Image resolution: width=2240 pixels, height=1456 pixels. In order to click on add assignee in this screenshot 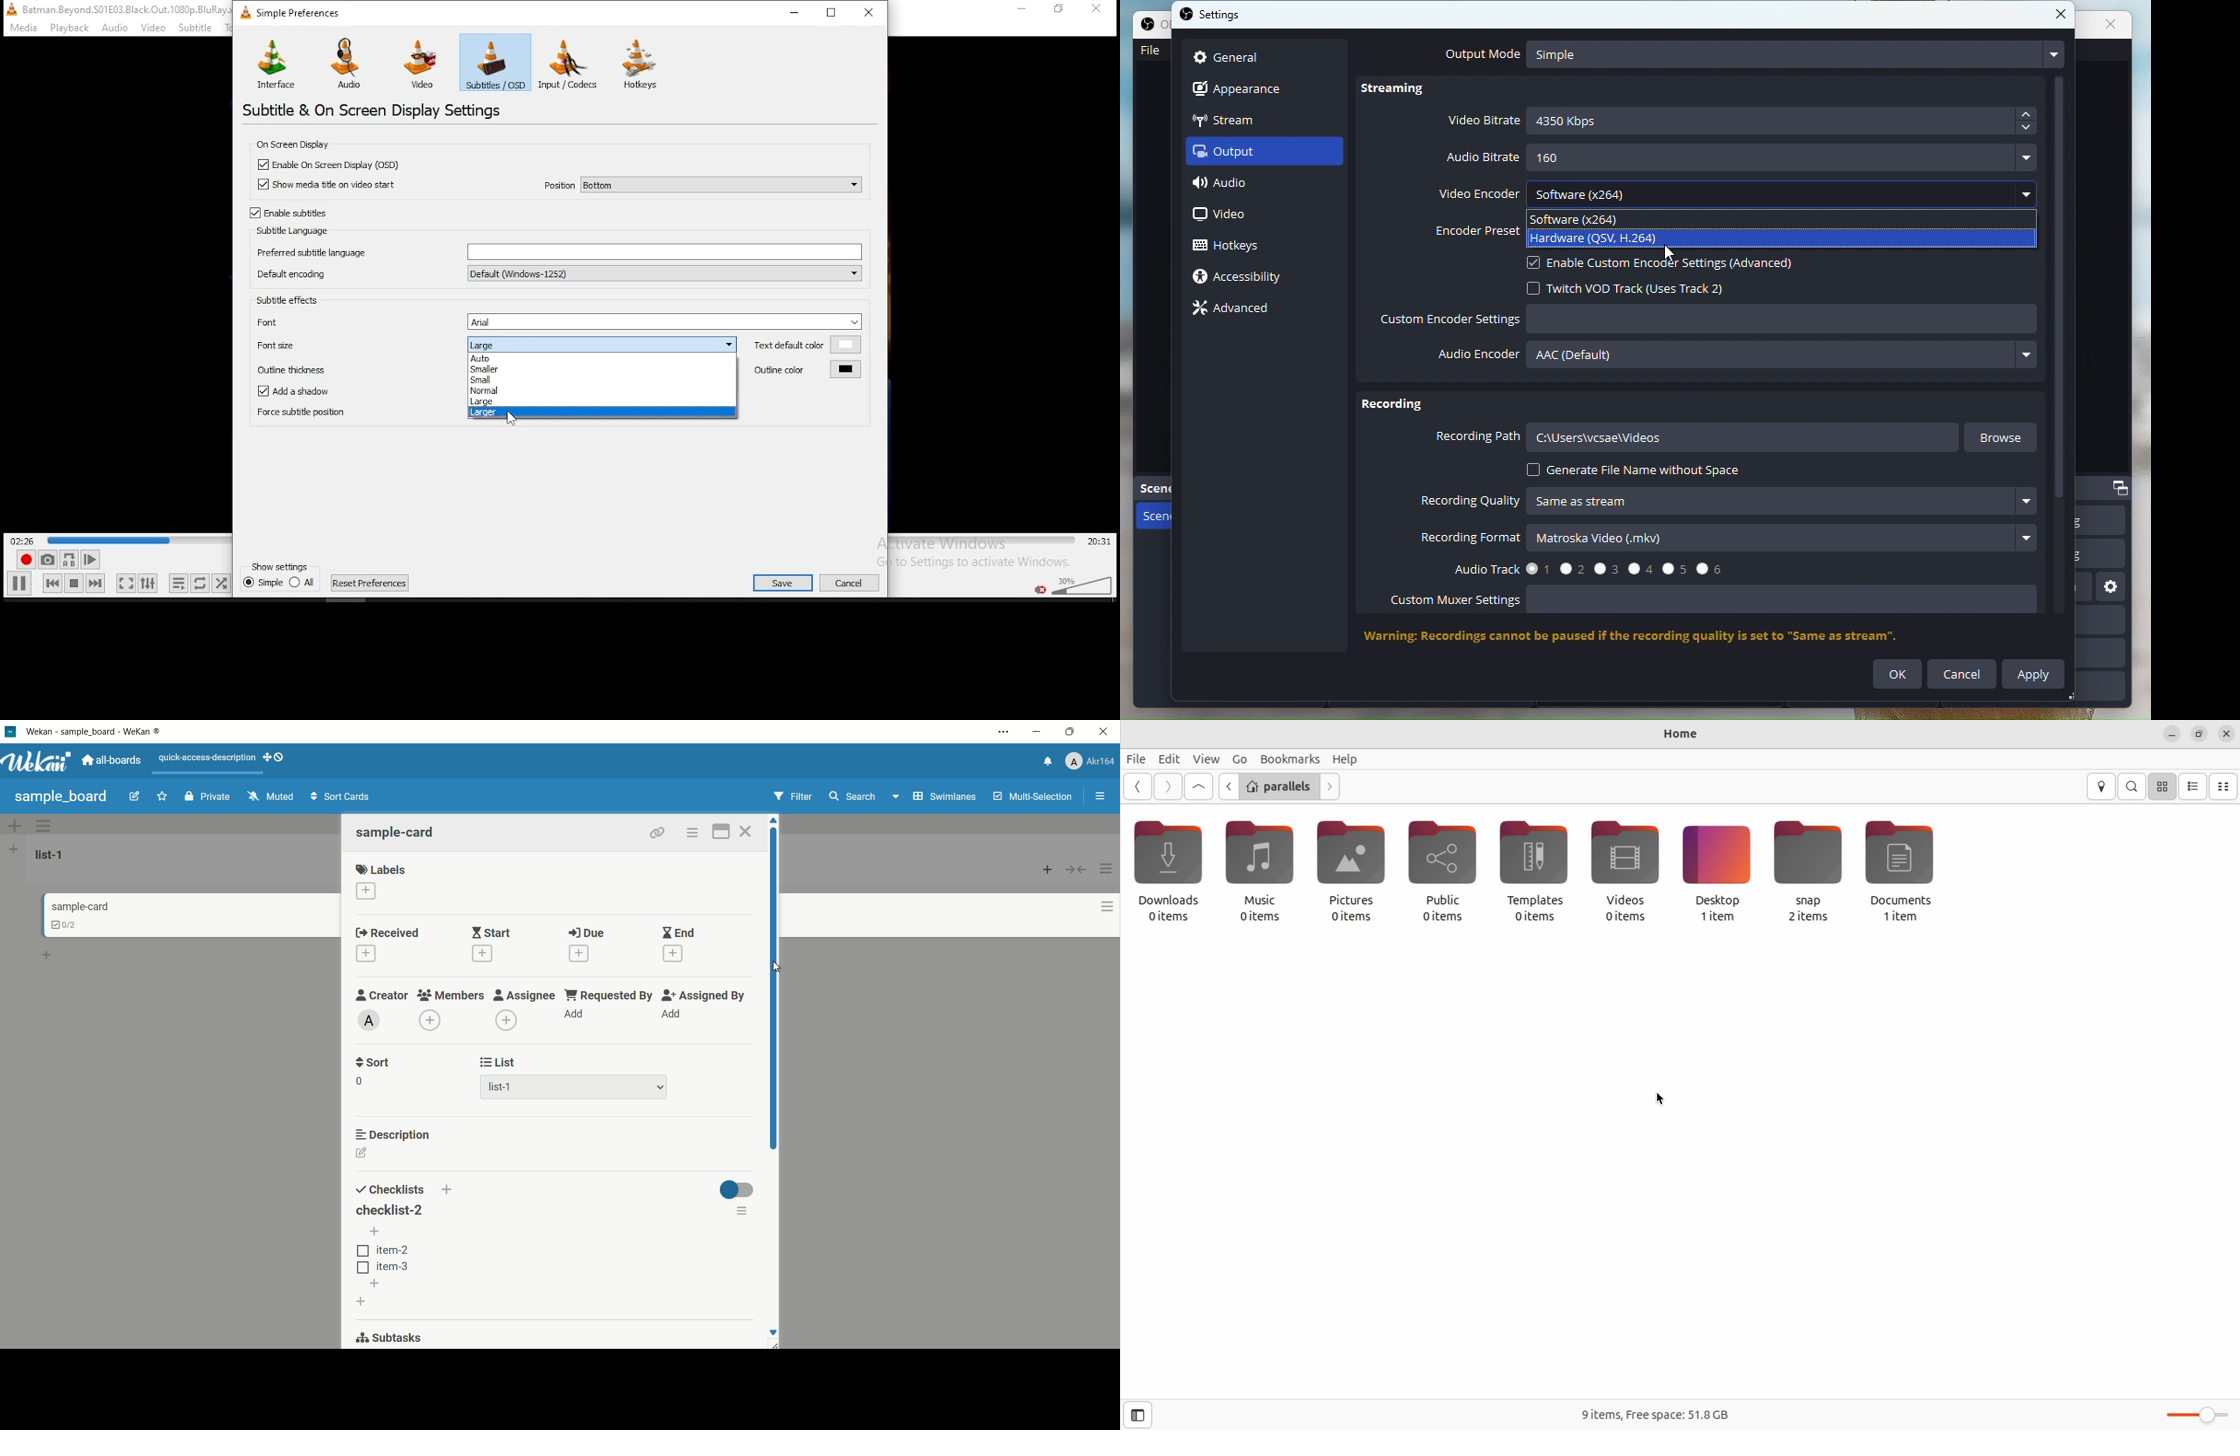, I will do `click(507, 1020)`.